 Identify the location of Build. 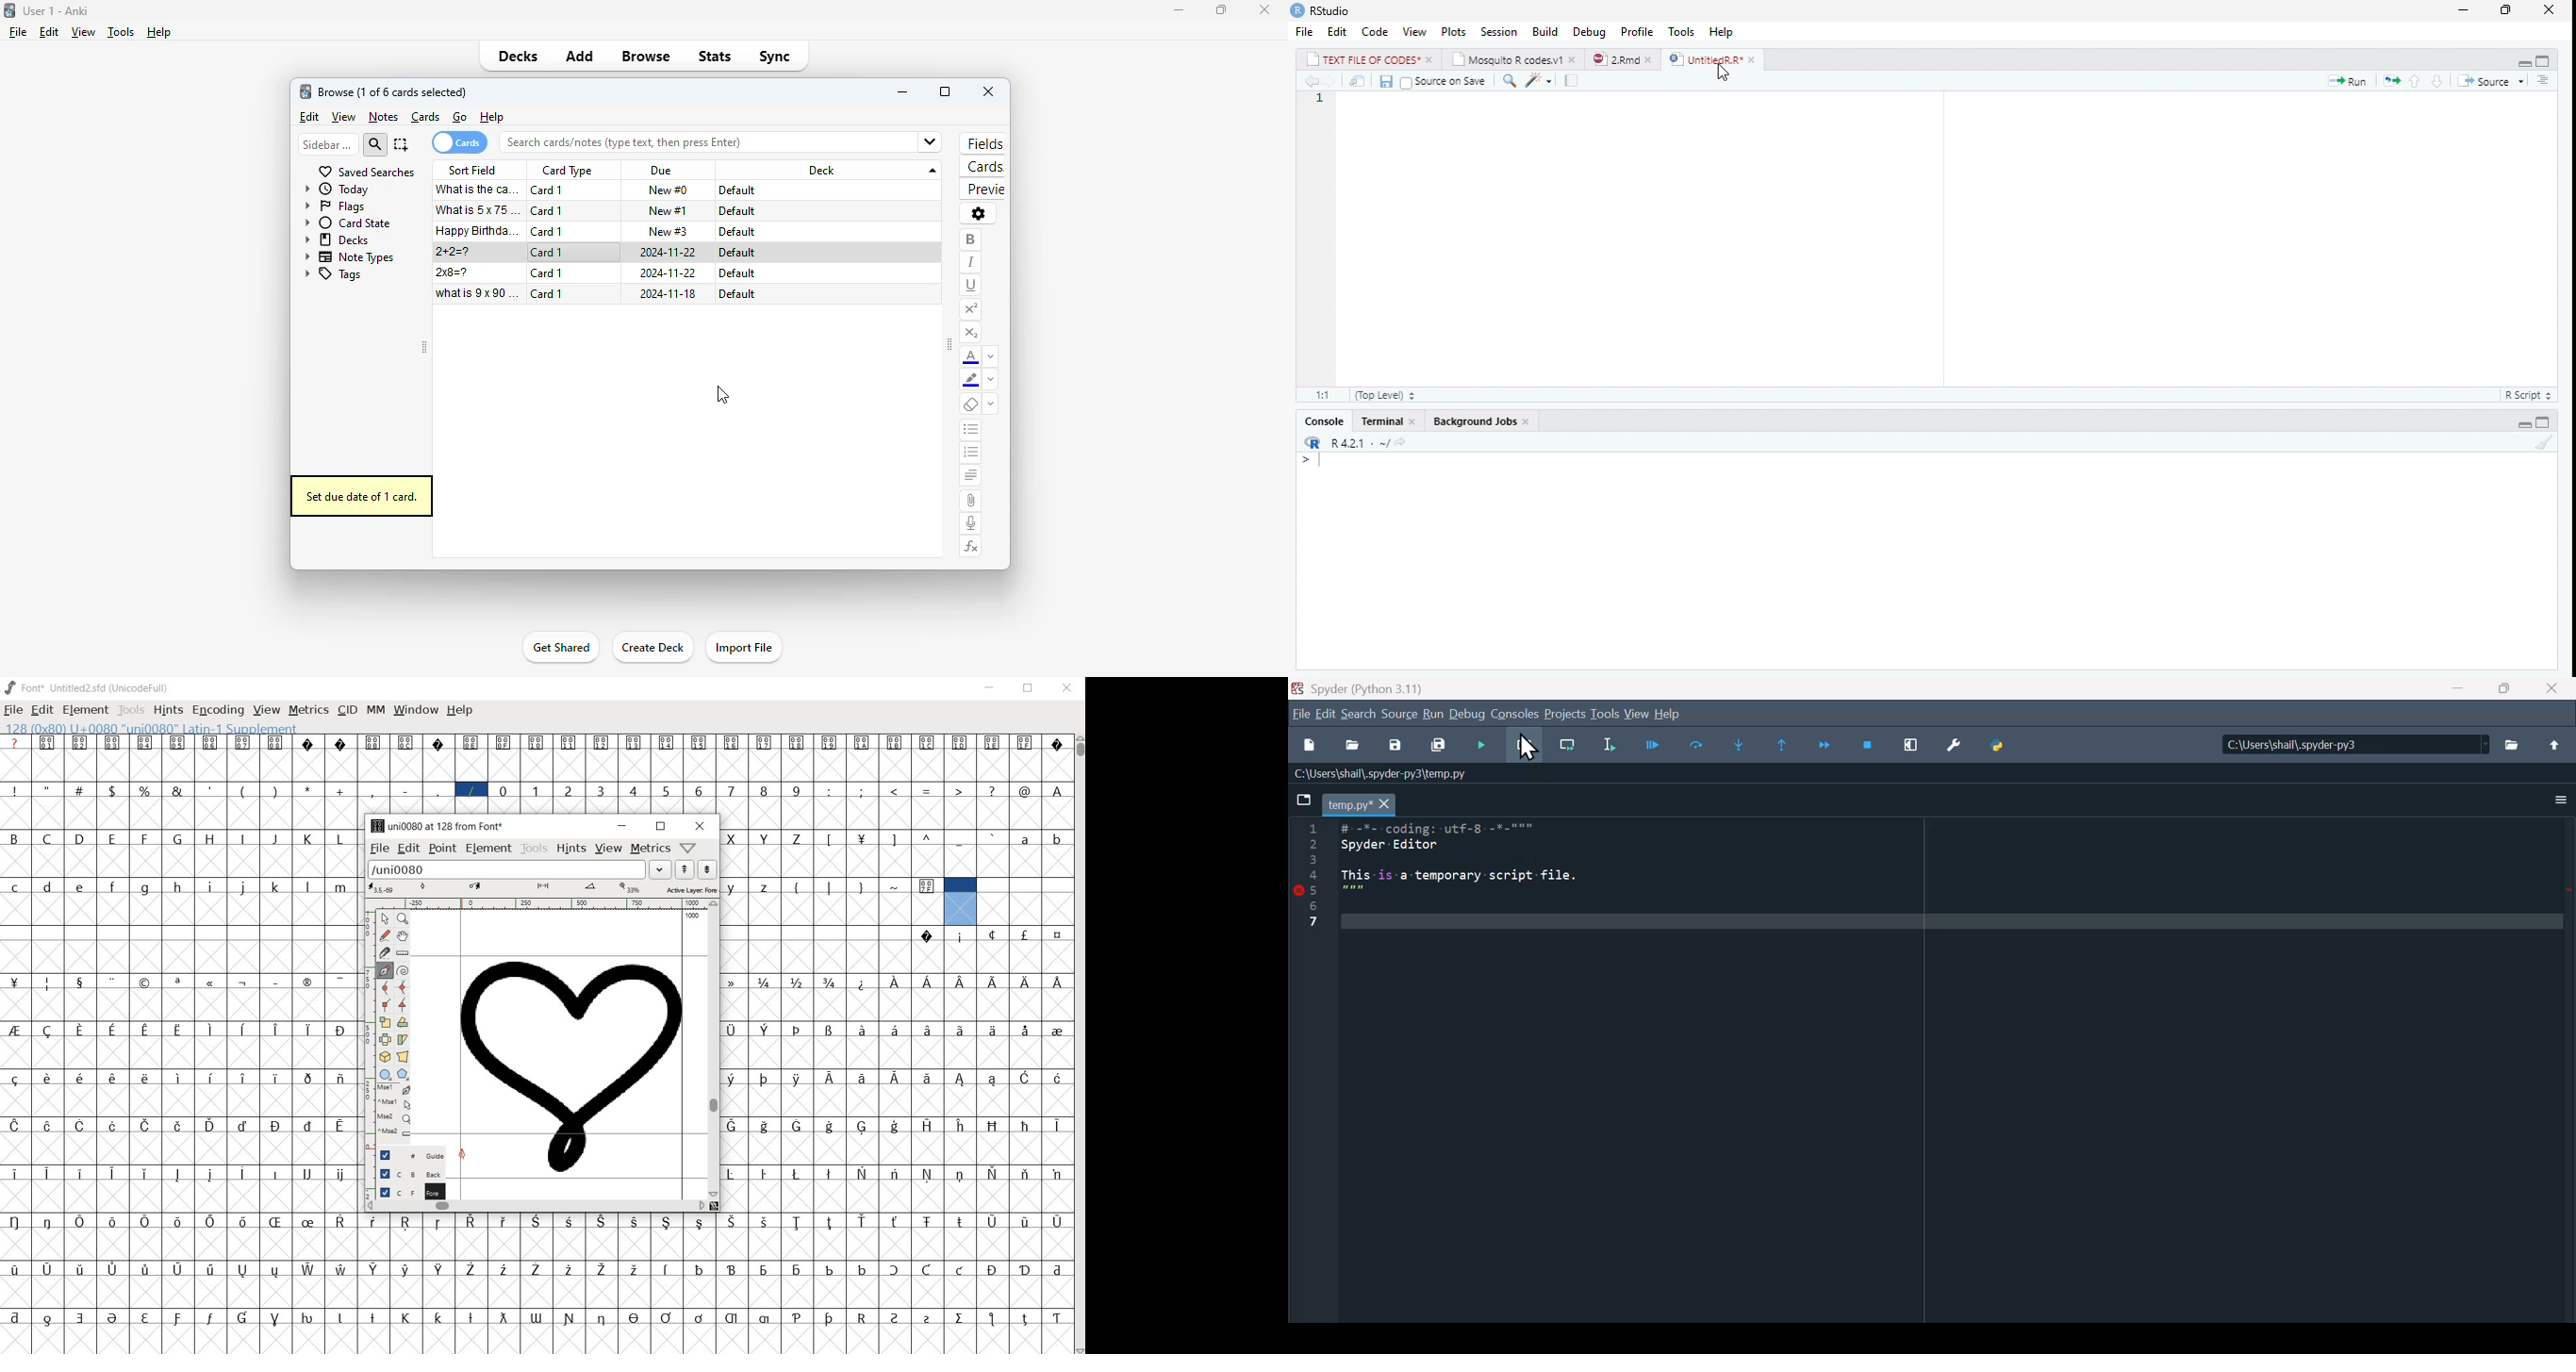
(1547, 30).